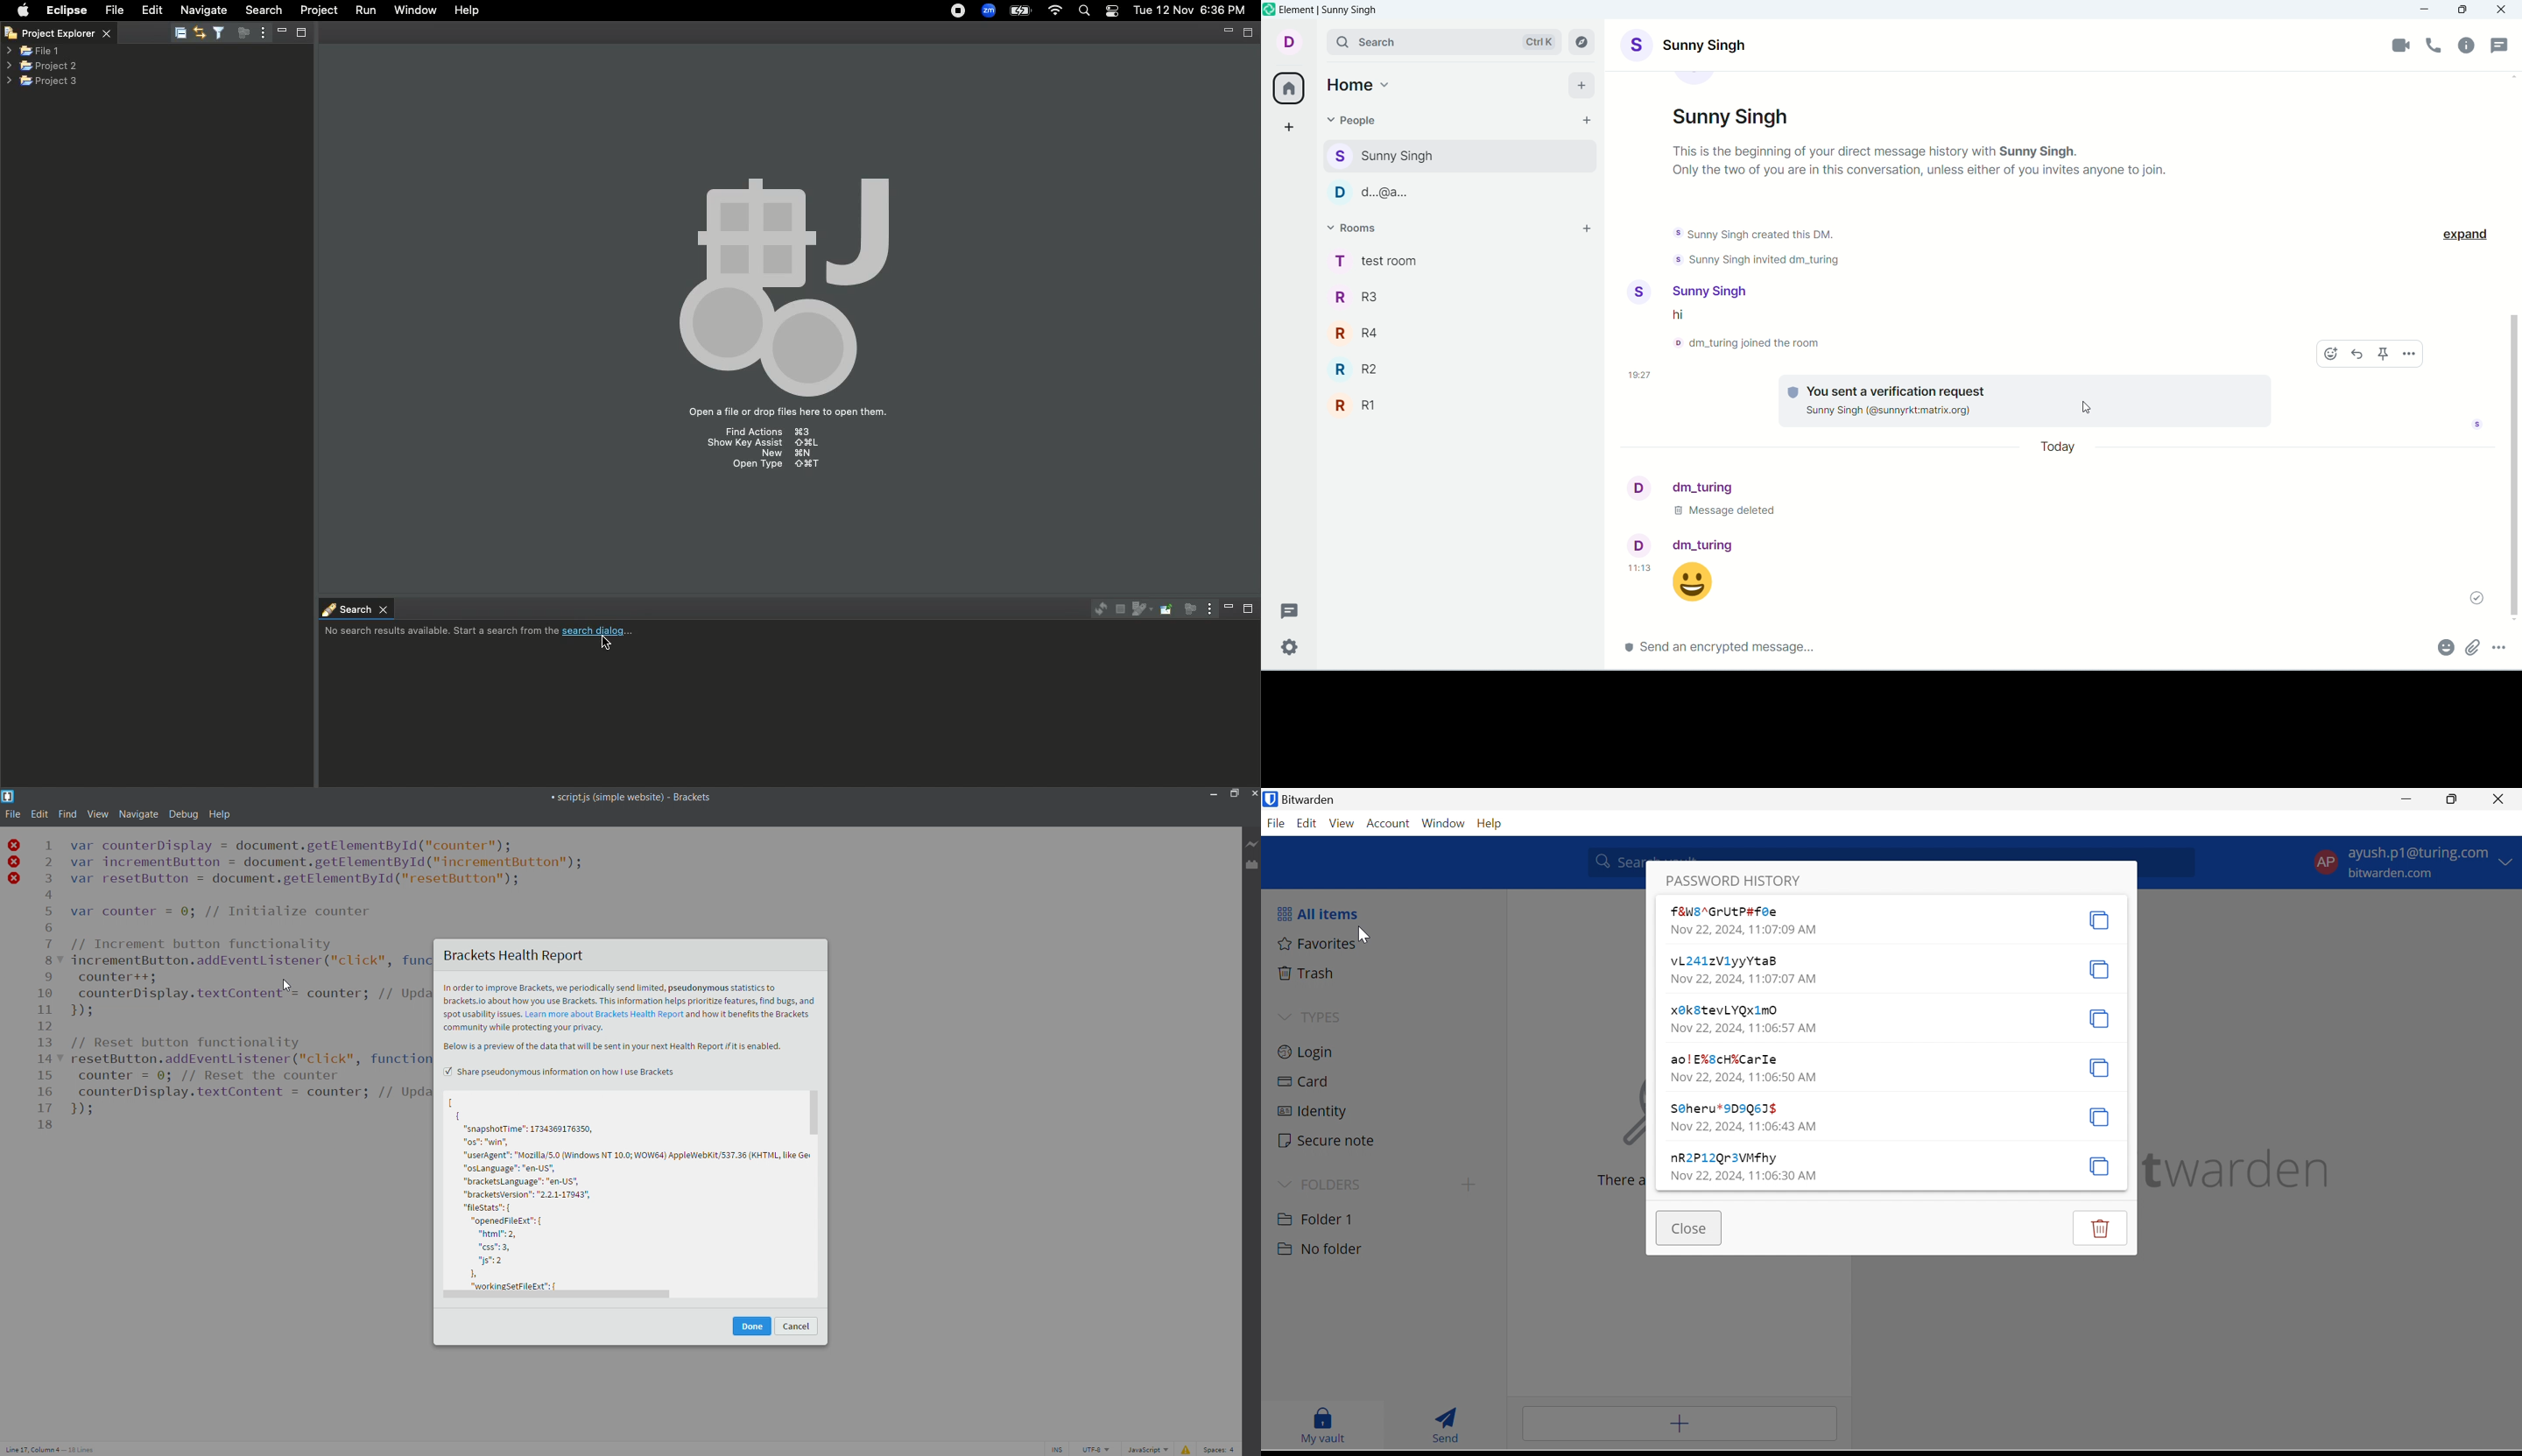  What do you see at coordinates (2099, 921) in the screenshot?
I see `Copy` at bounding box center [2099, 921].